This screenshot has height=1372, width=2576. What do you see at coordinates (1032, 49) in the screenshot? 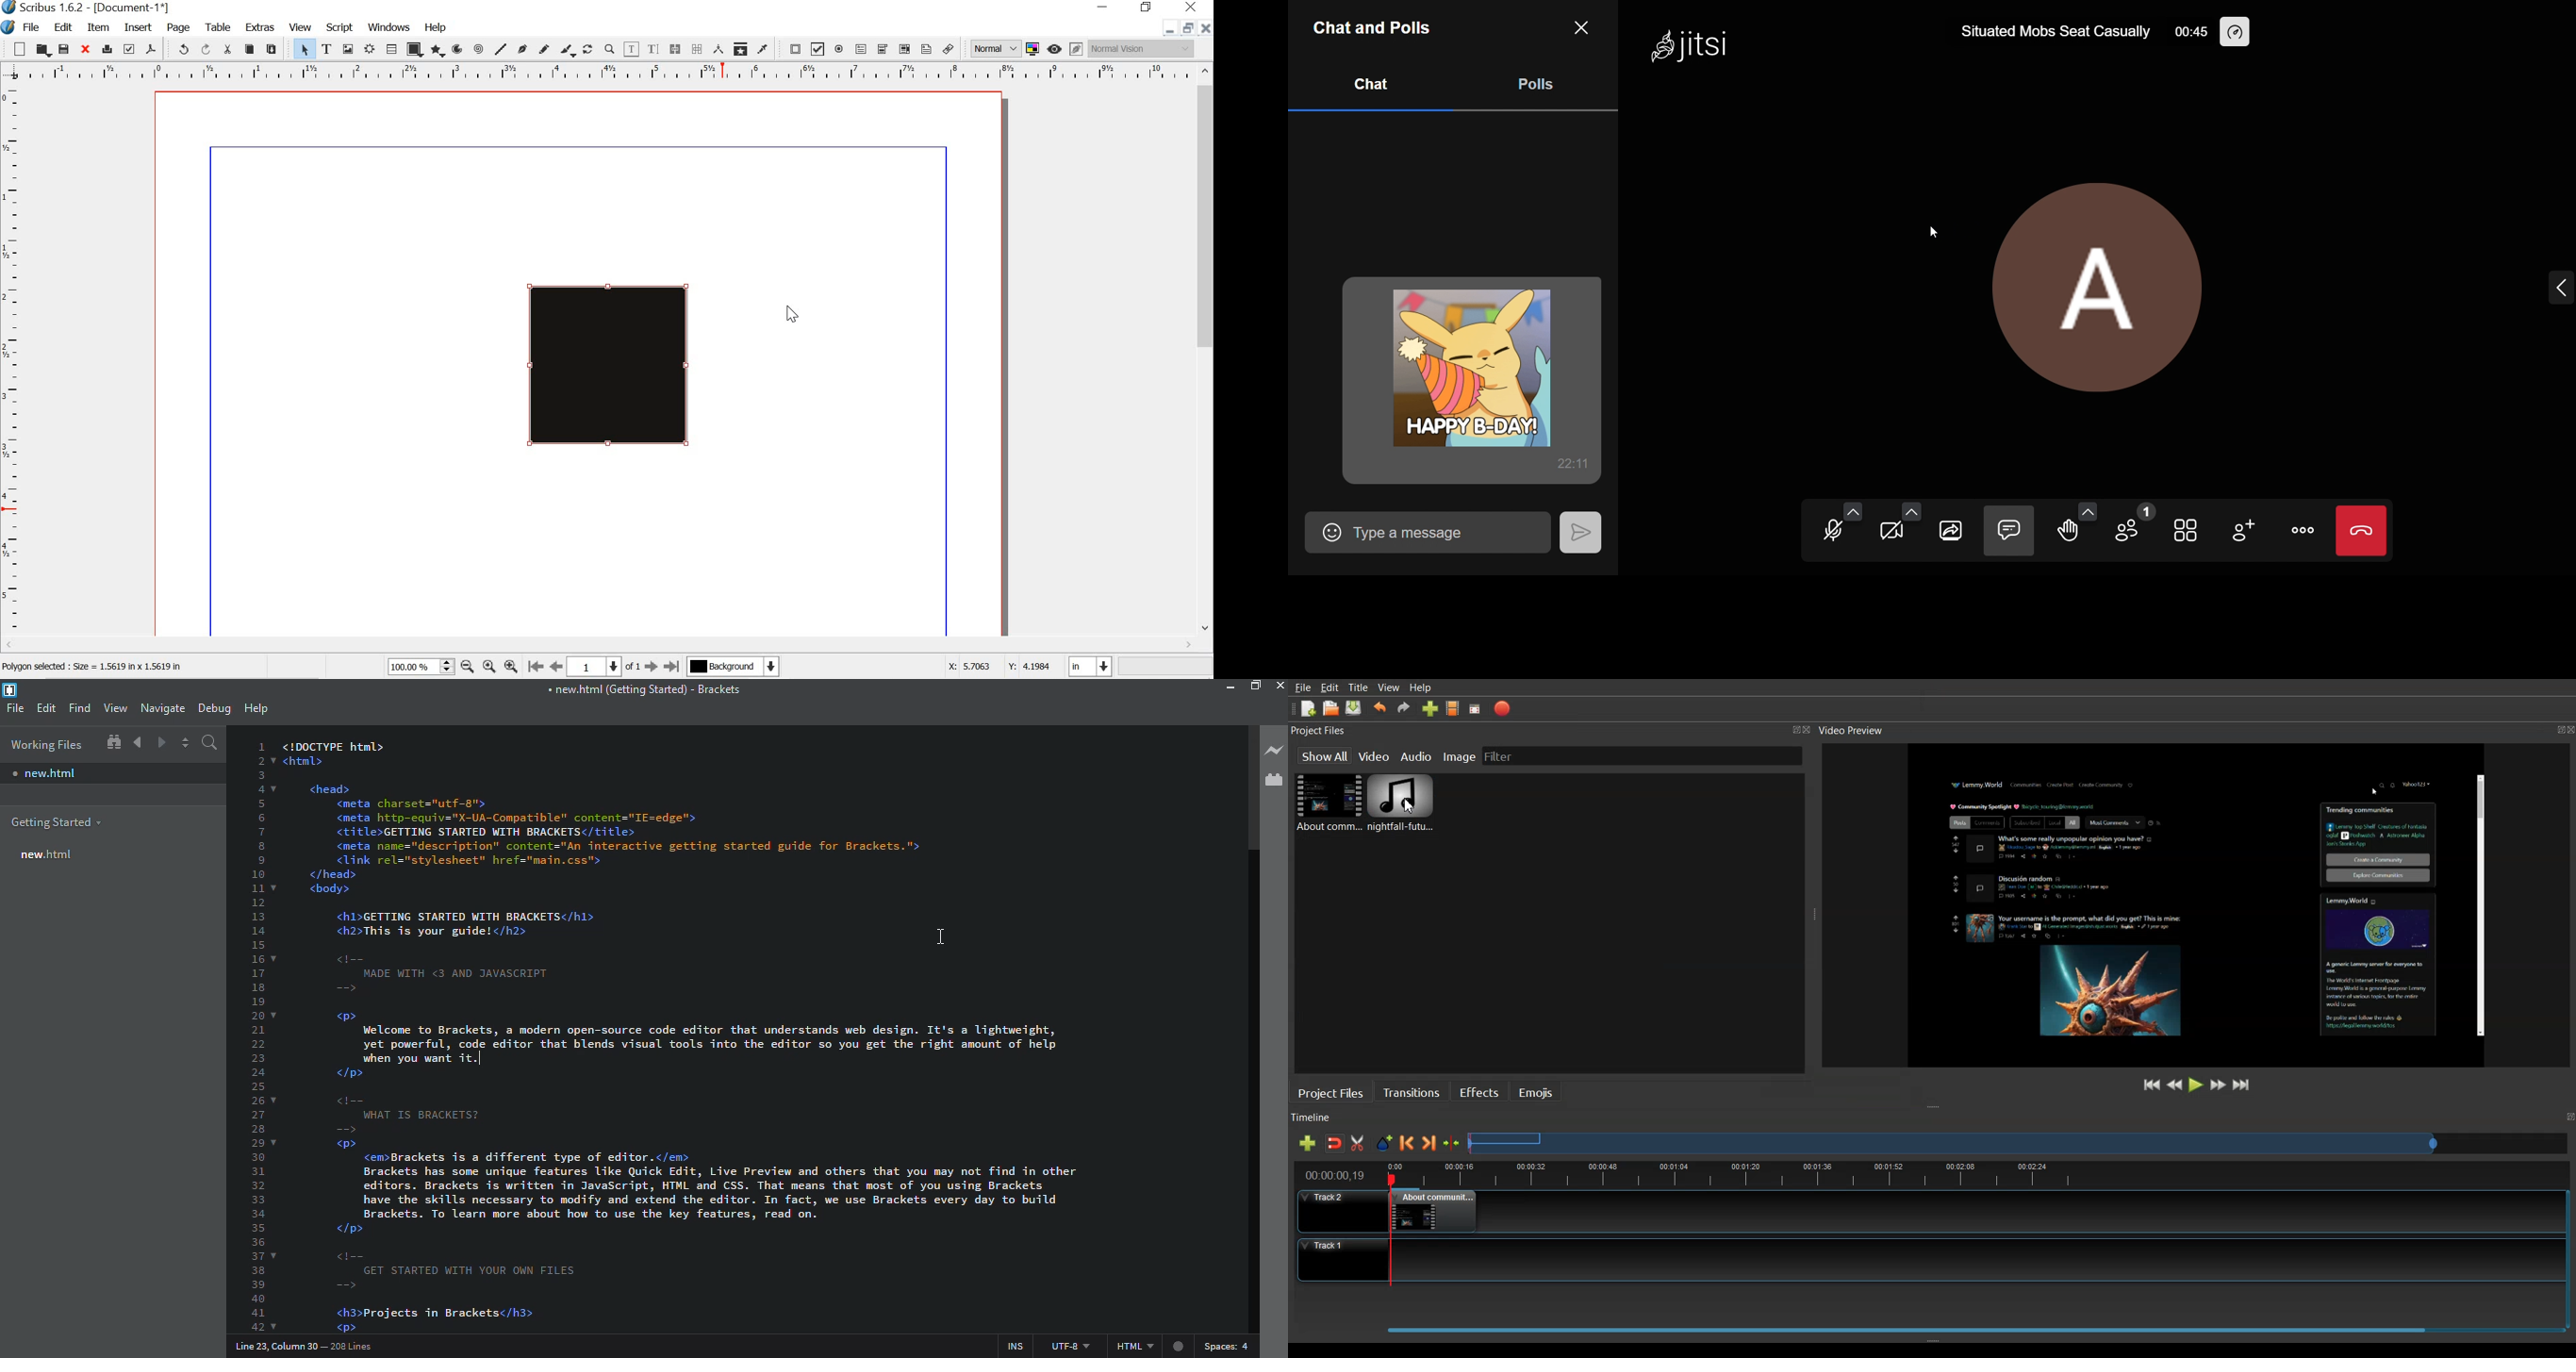
I see `toggle color management system` at bounding box center [1032, 49].